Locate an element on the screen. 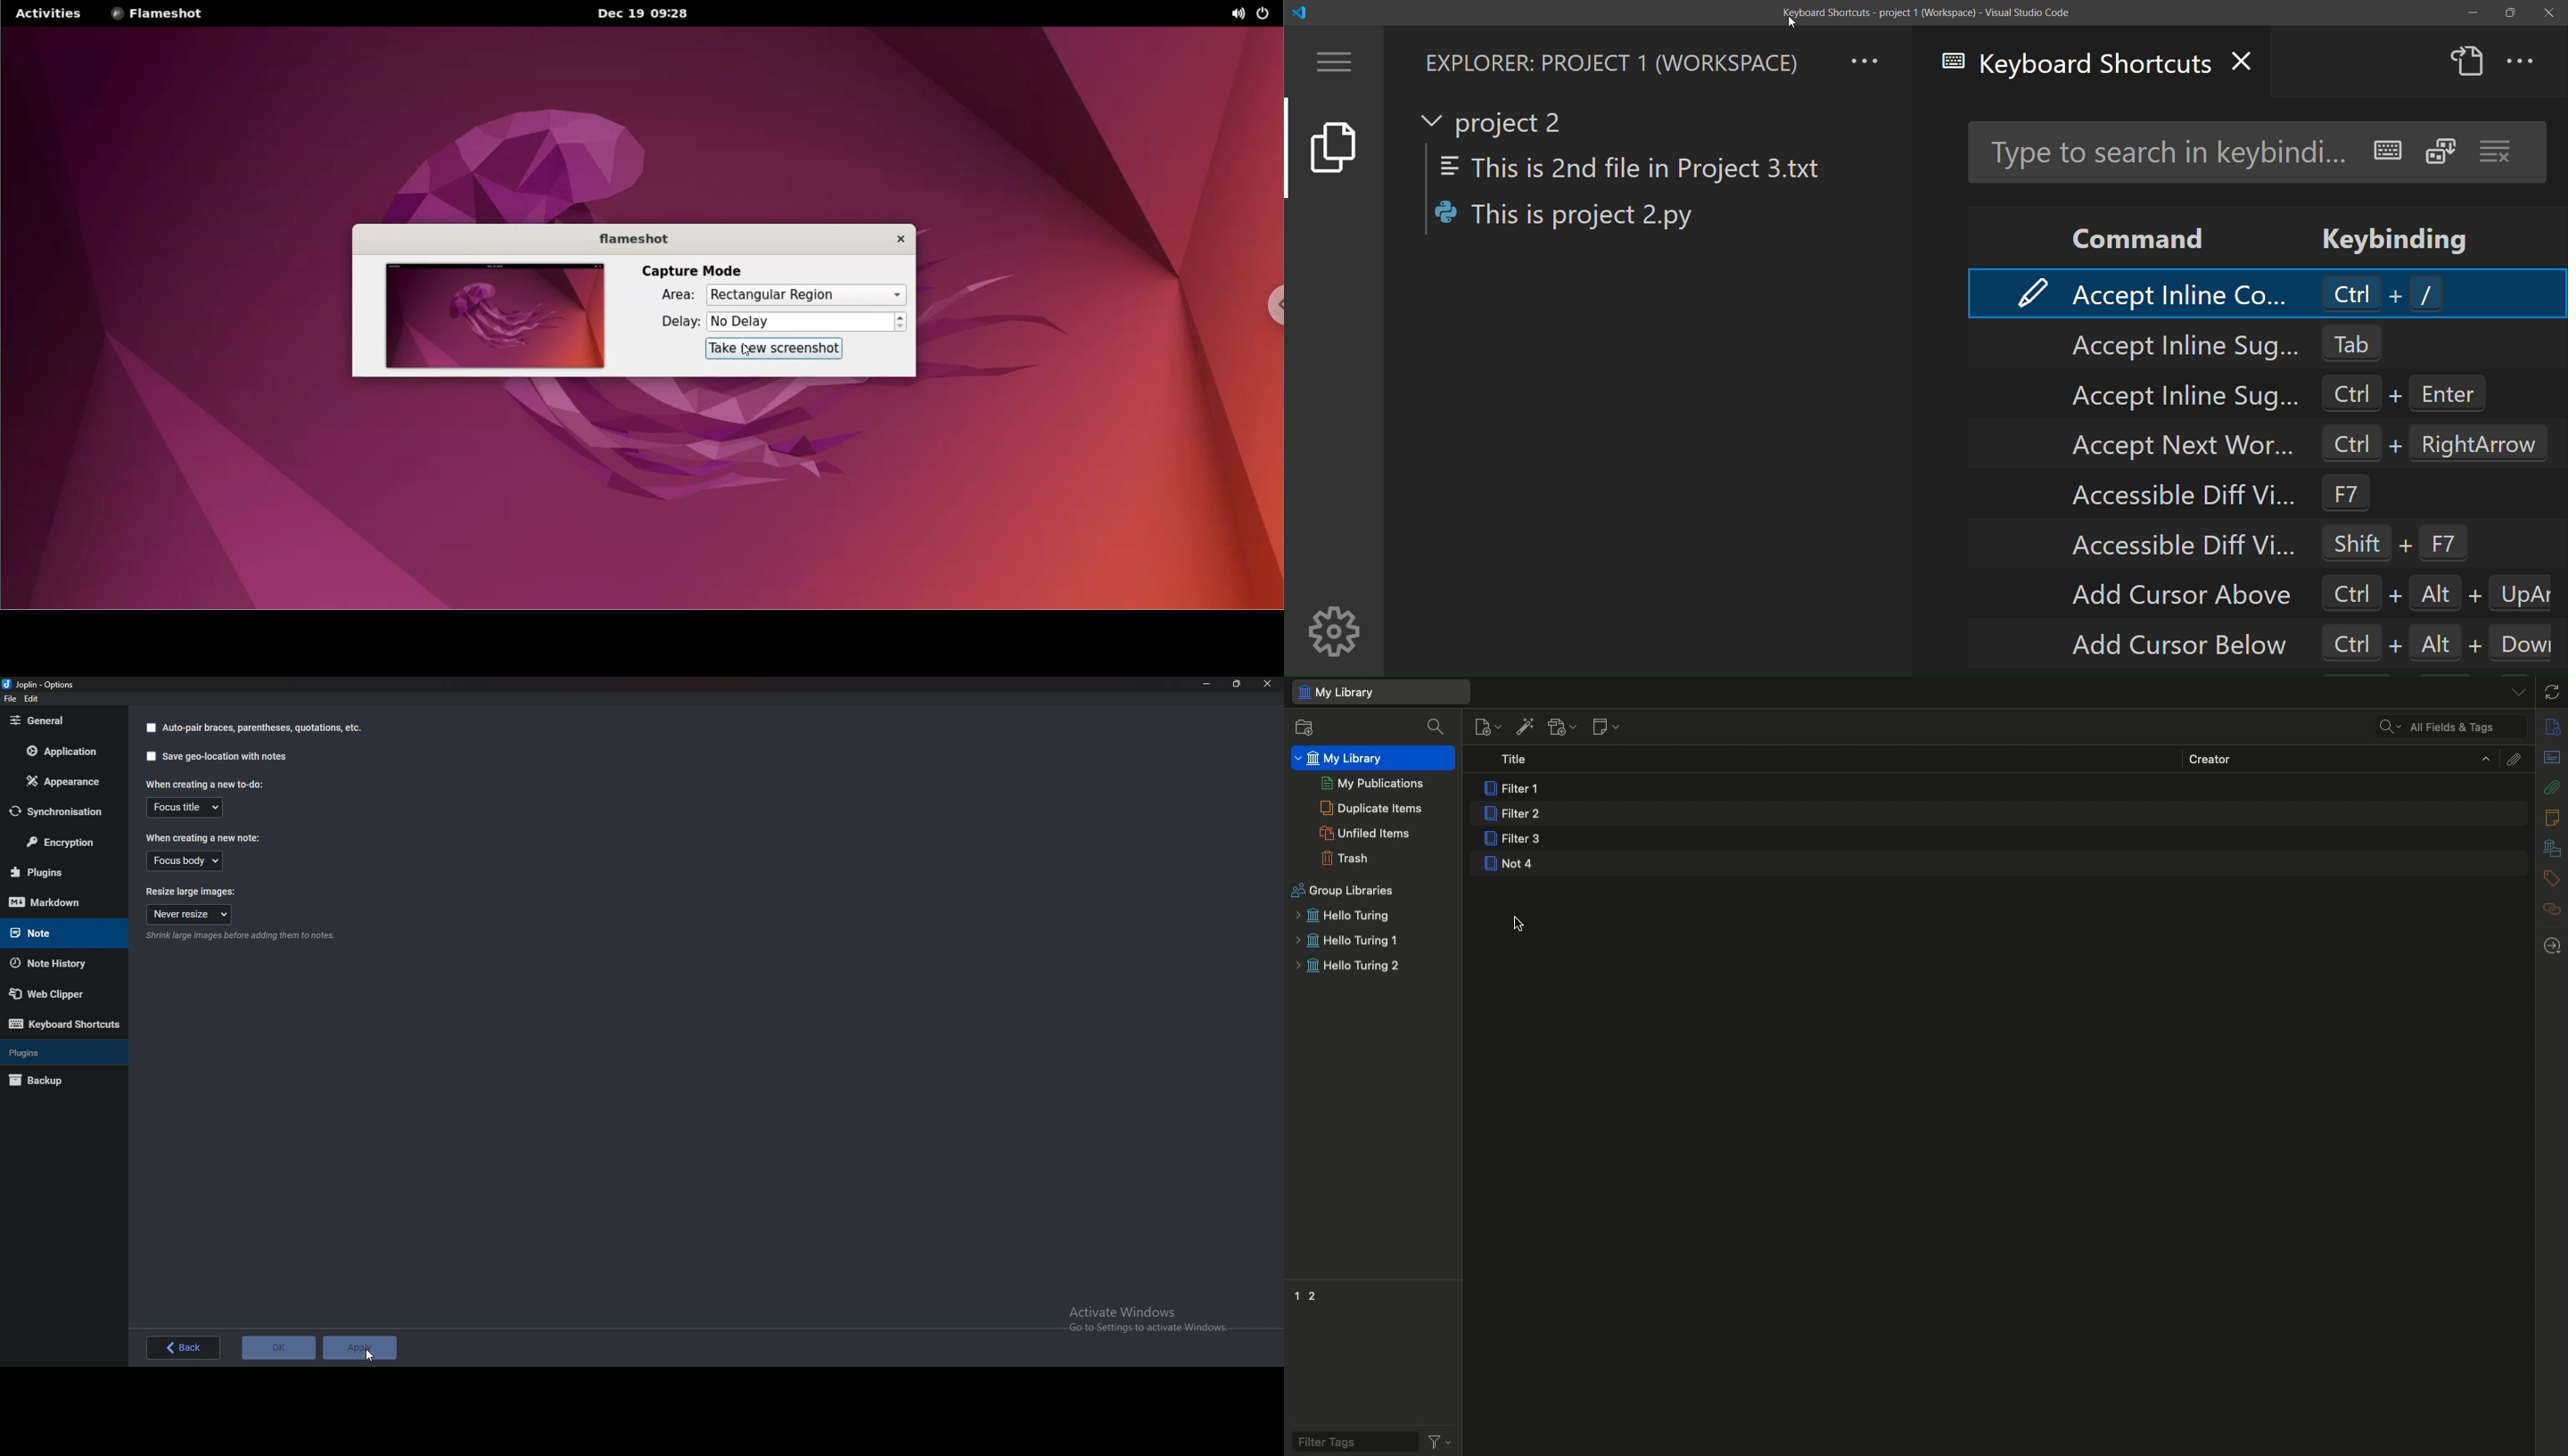 This screenshot has width=2576, height=1456. clear keybinding is located at coordinates (2497, 152).